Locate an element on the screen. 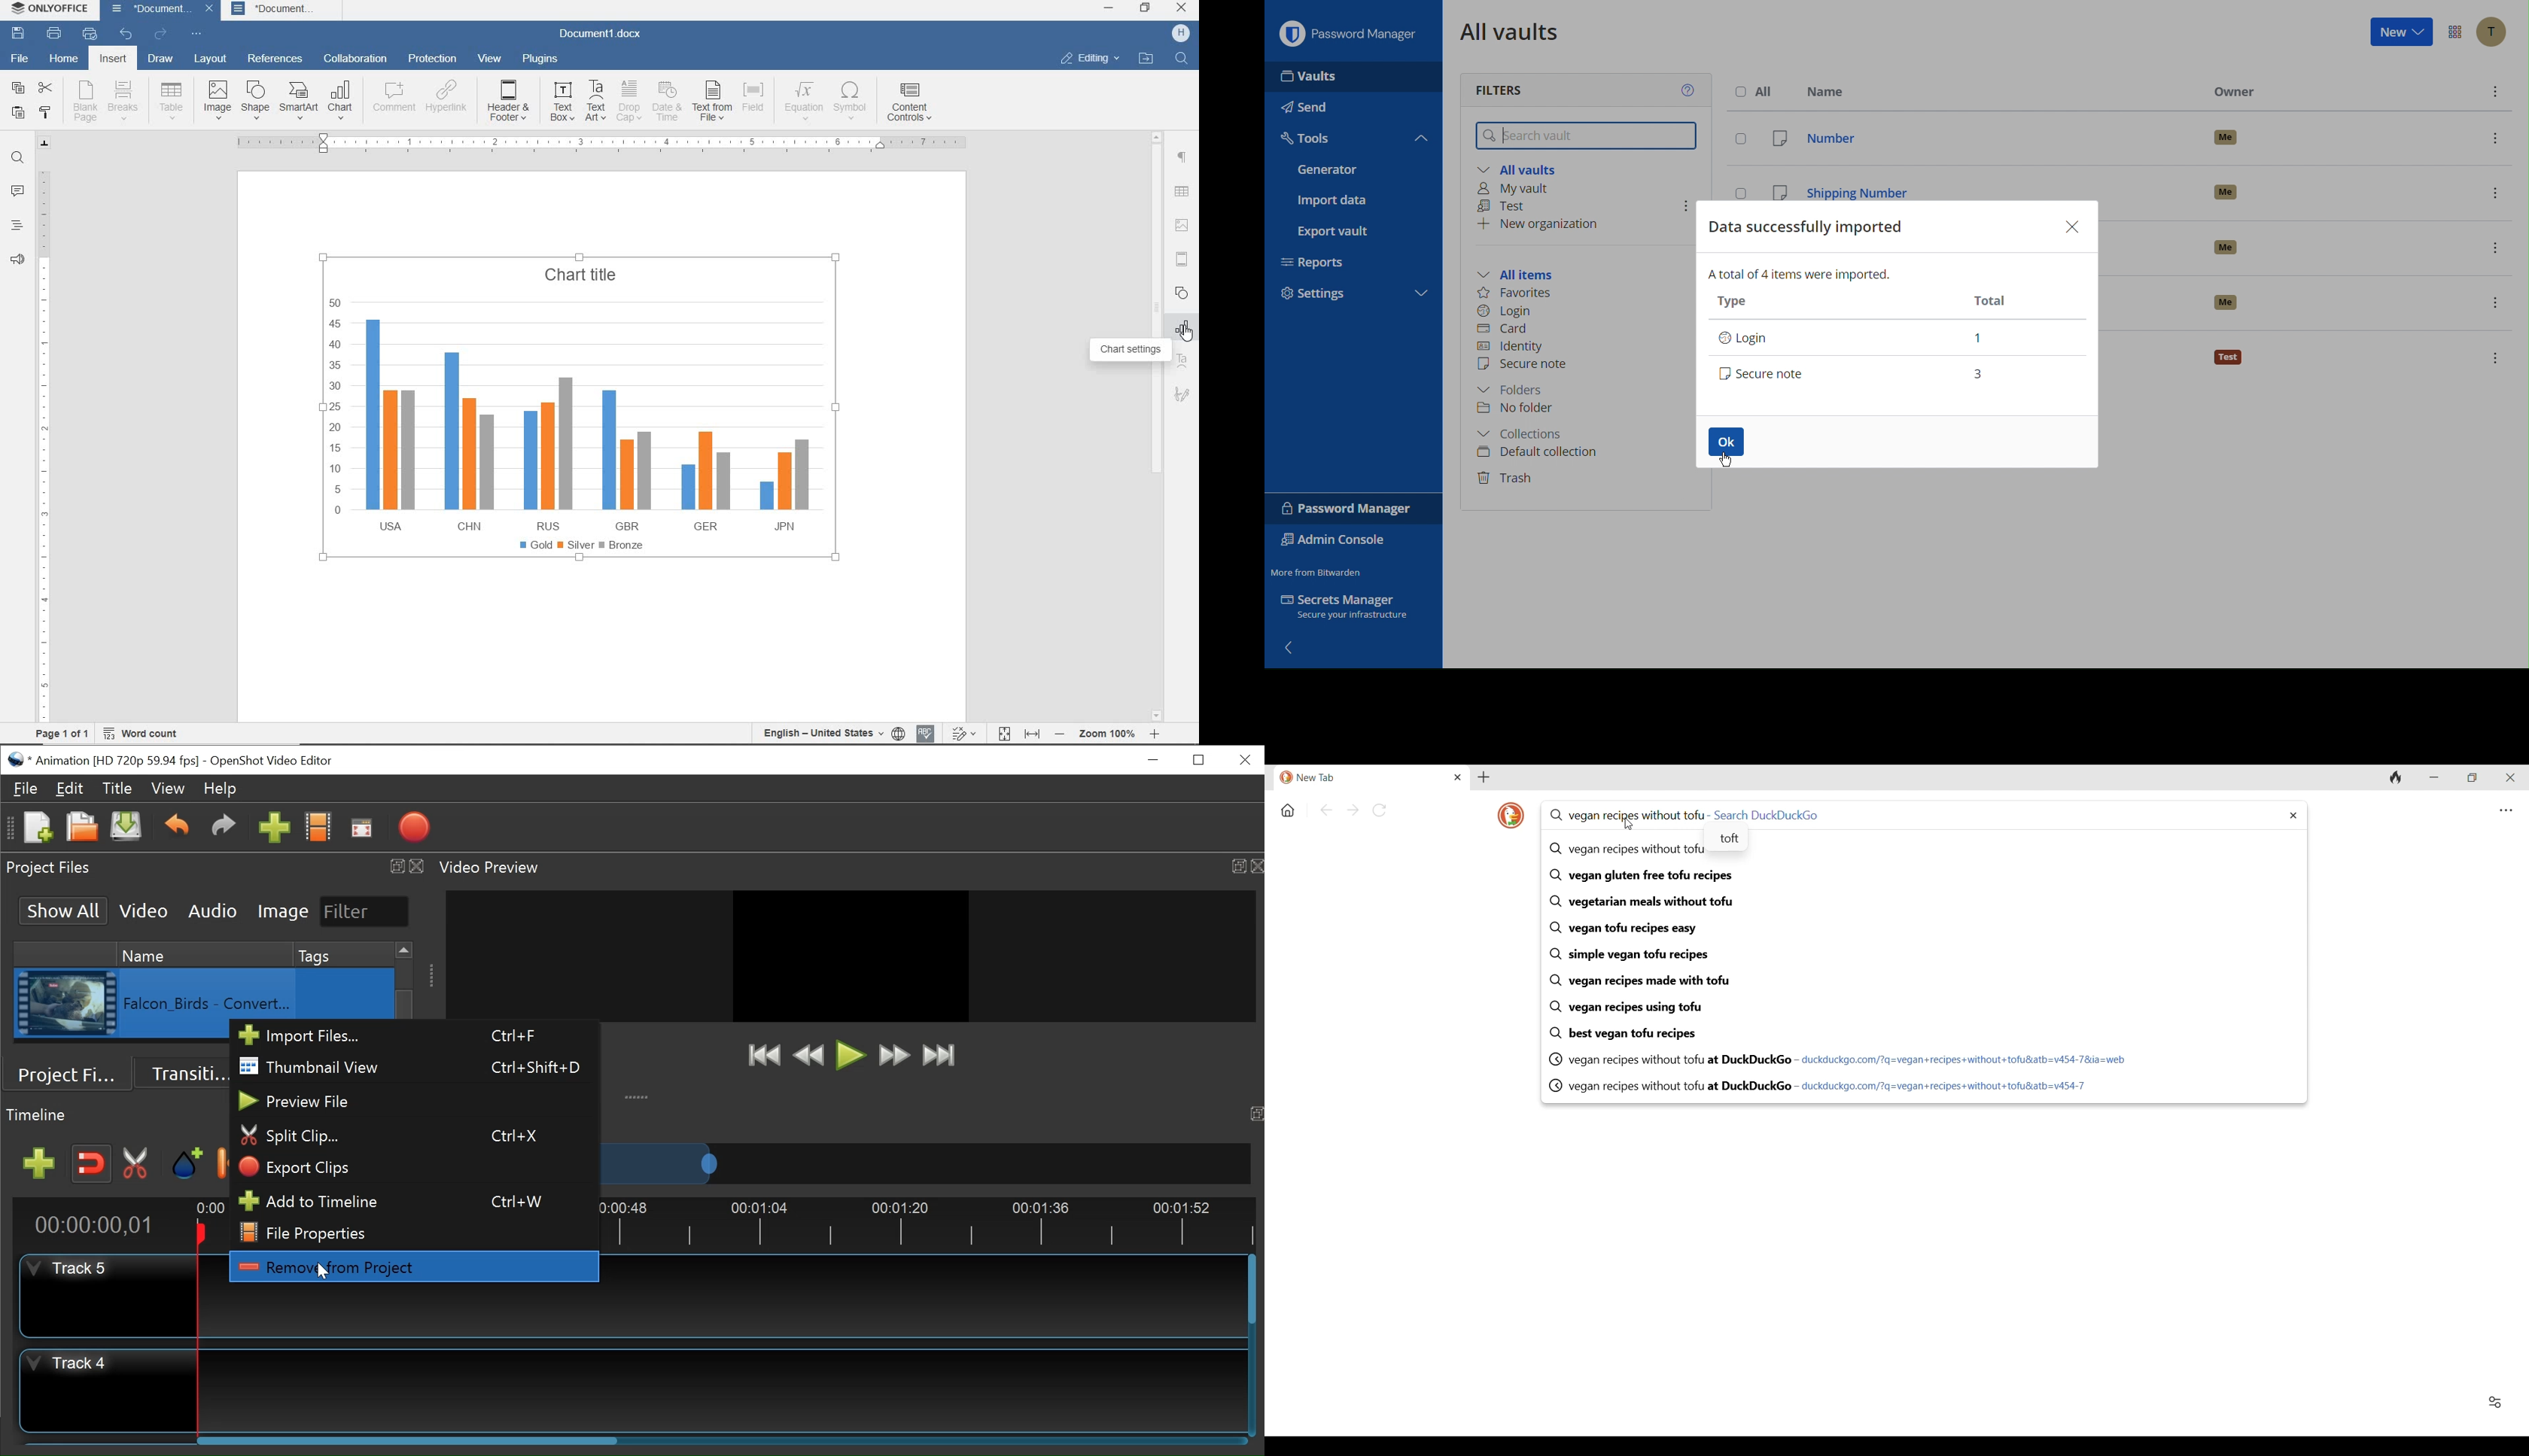 This screenshot has height=1456, width=2548. textart is located at coordinates (1183, 360).